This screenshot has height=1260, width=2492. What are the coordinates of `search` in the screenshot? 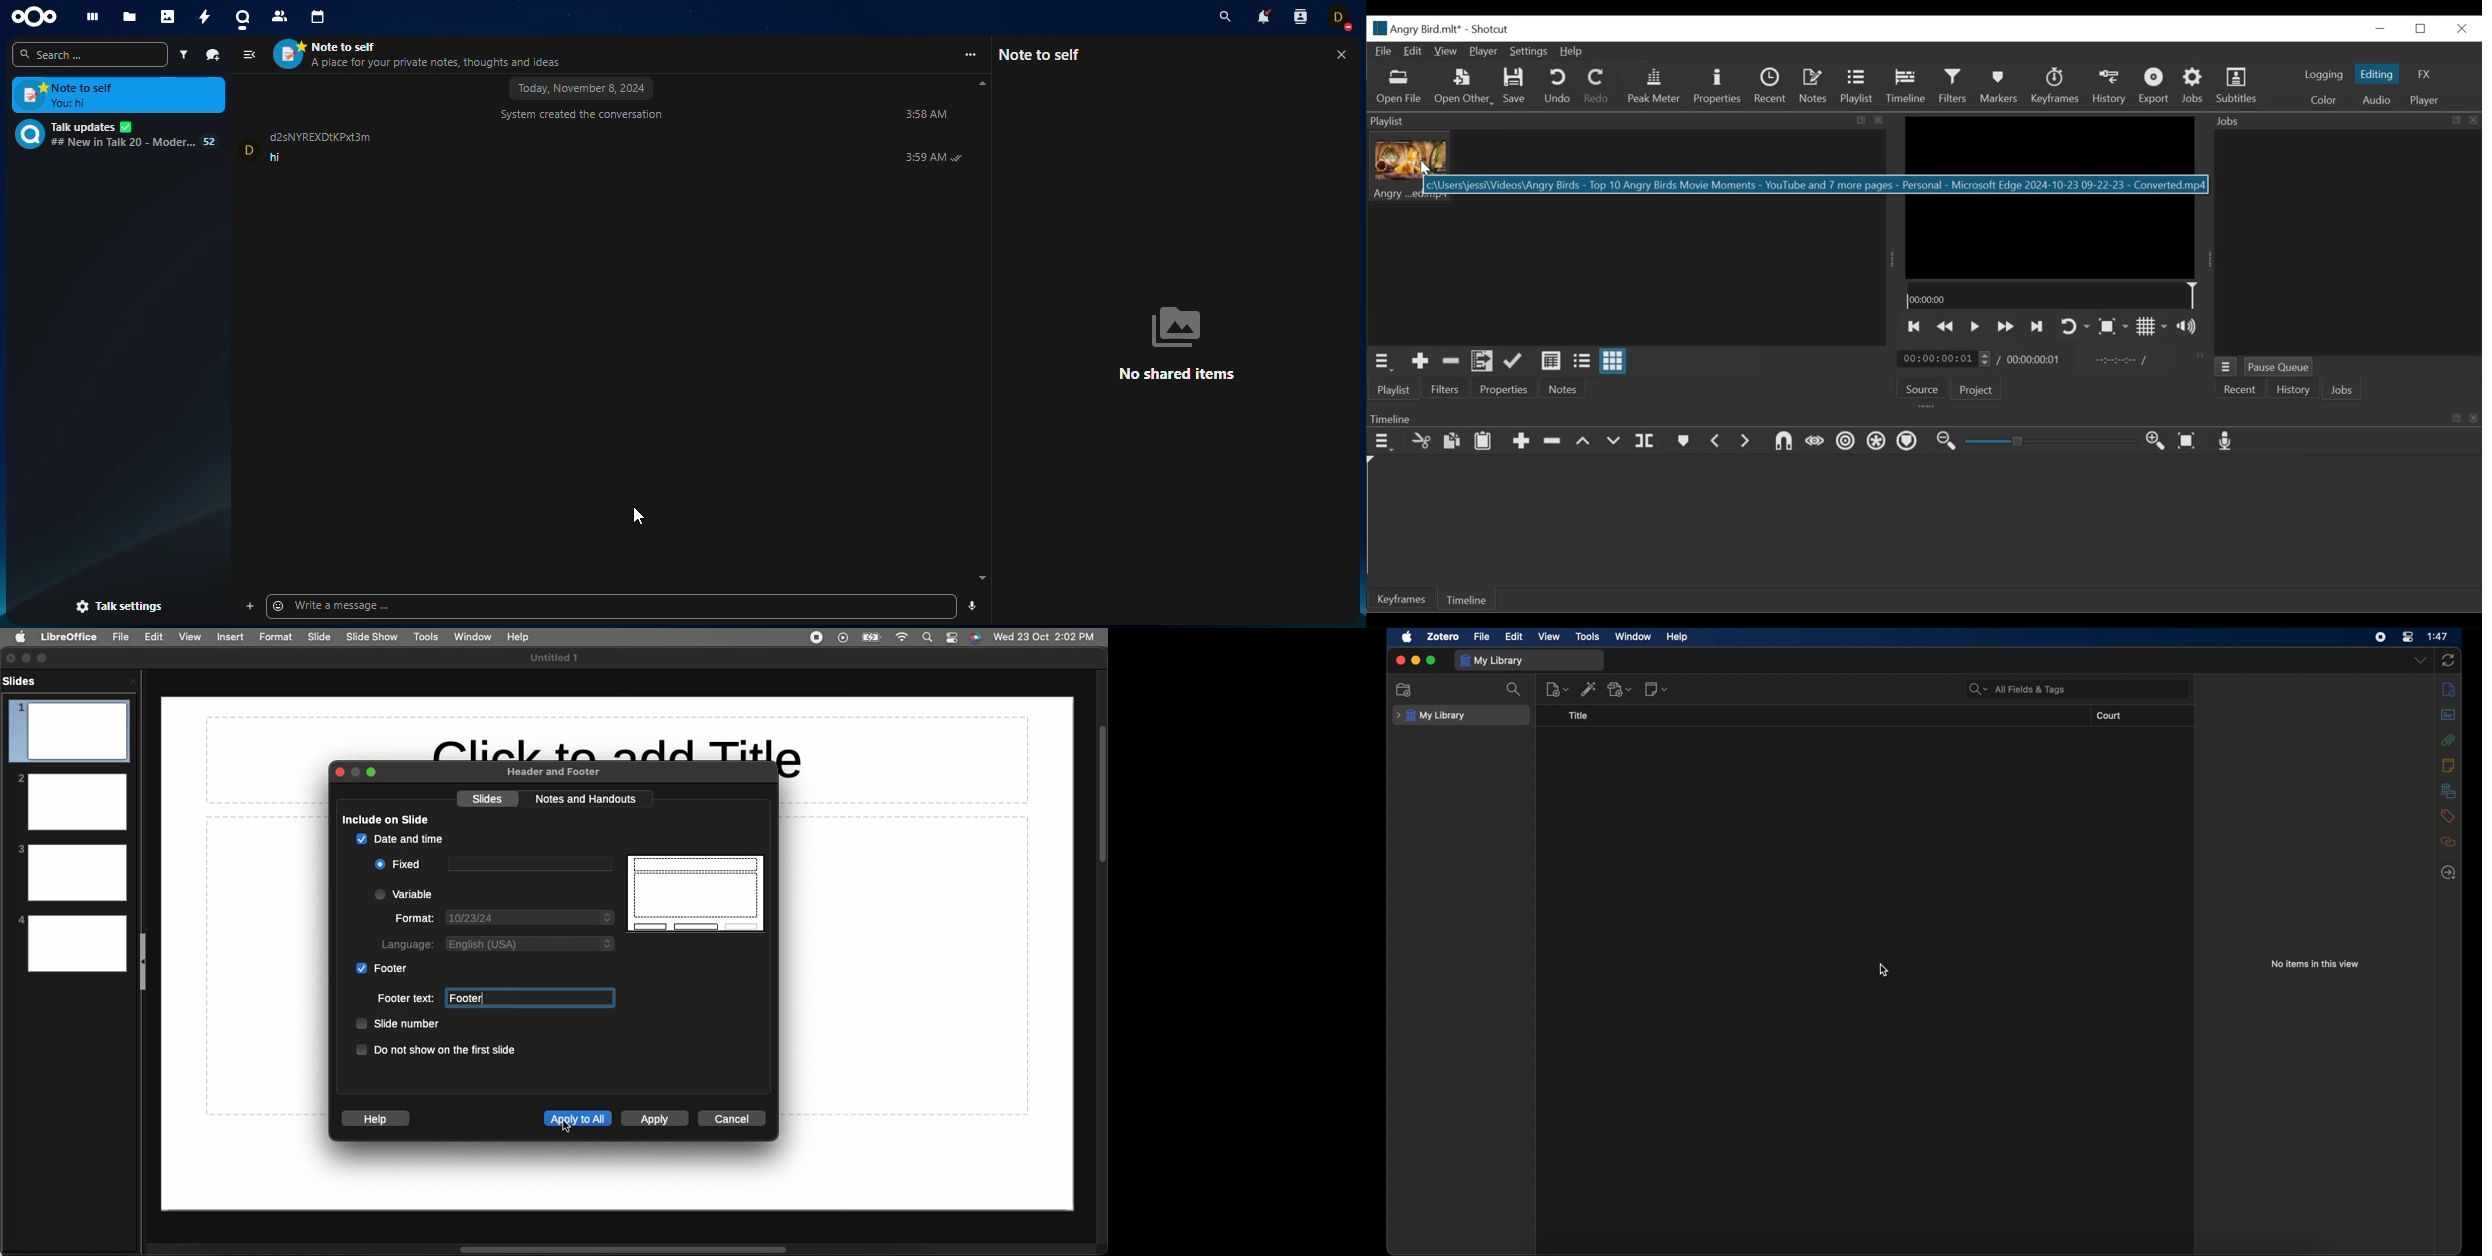 It's located at (1515, 688).